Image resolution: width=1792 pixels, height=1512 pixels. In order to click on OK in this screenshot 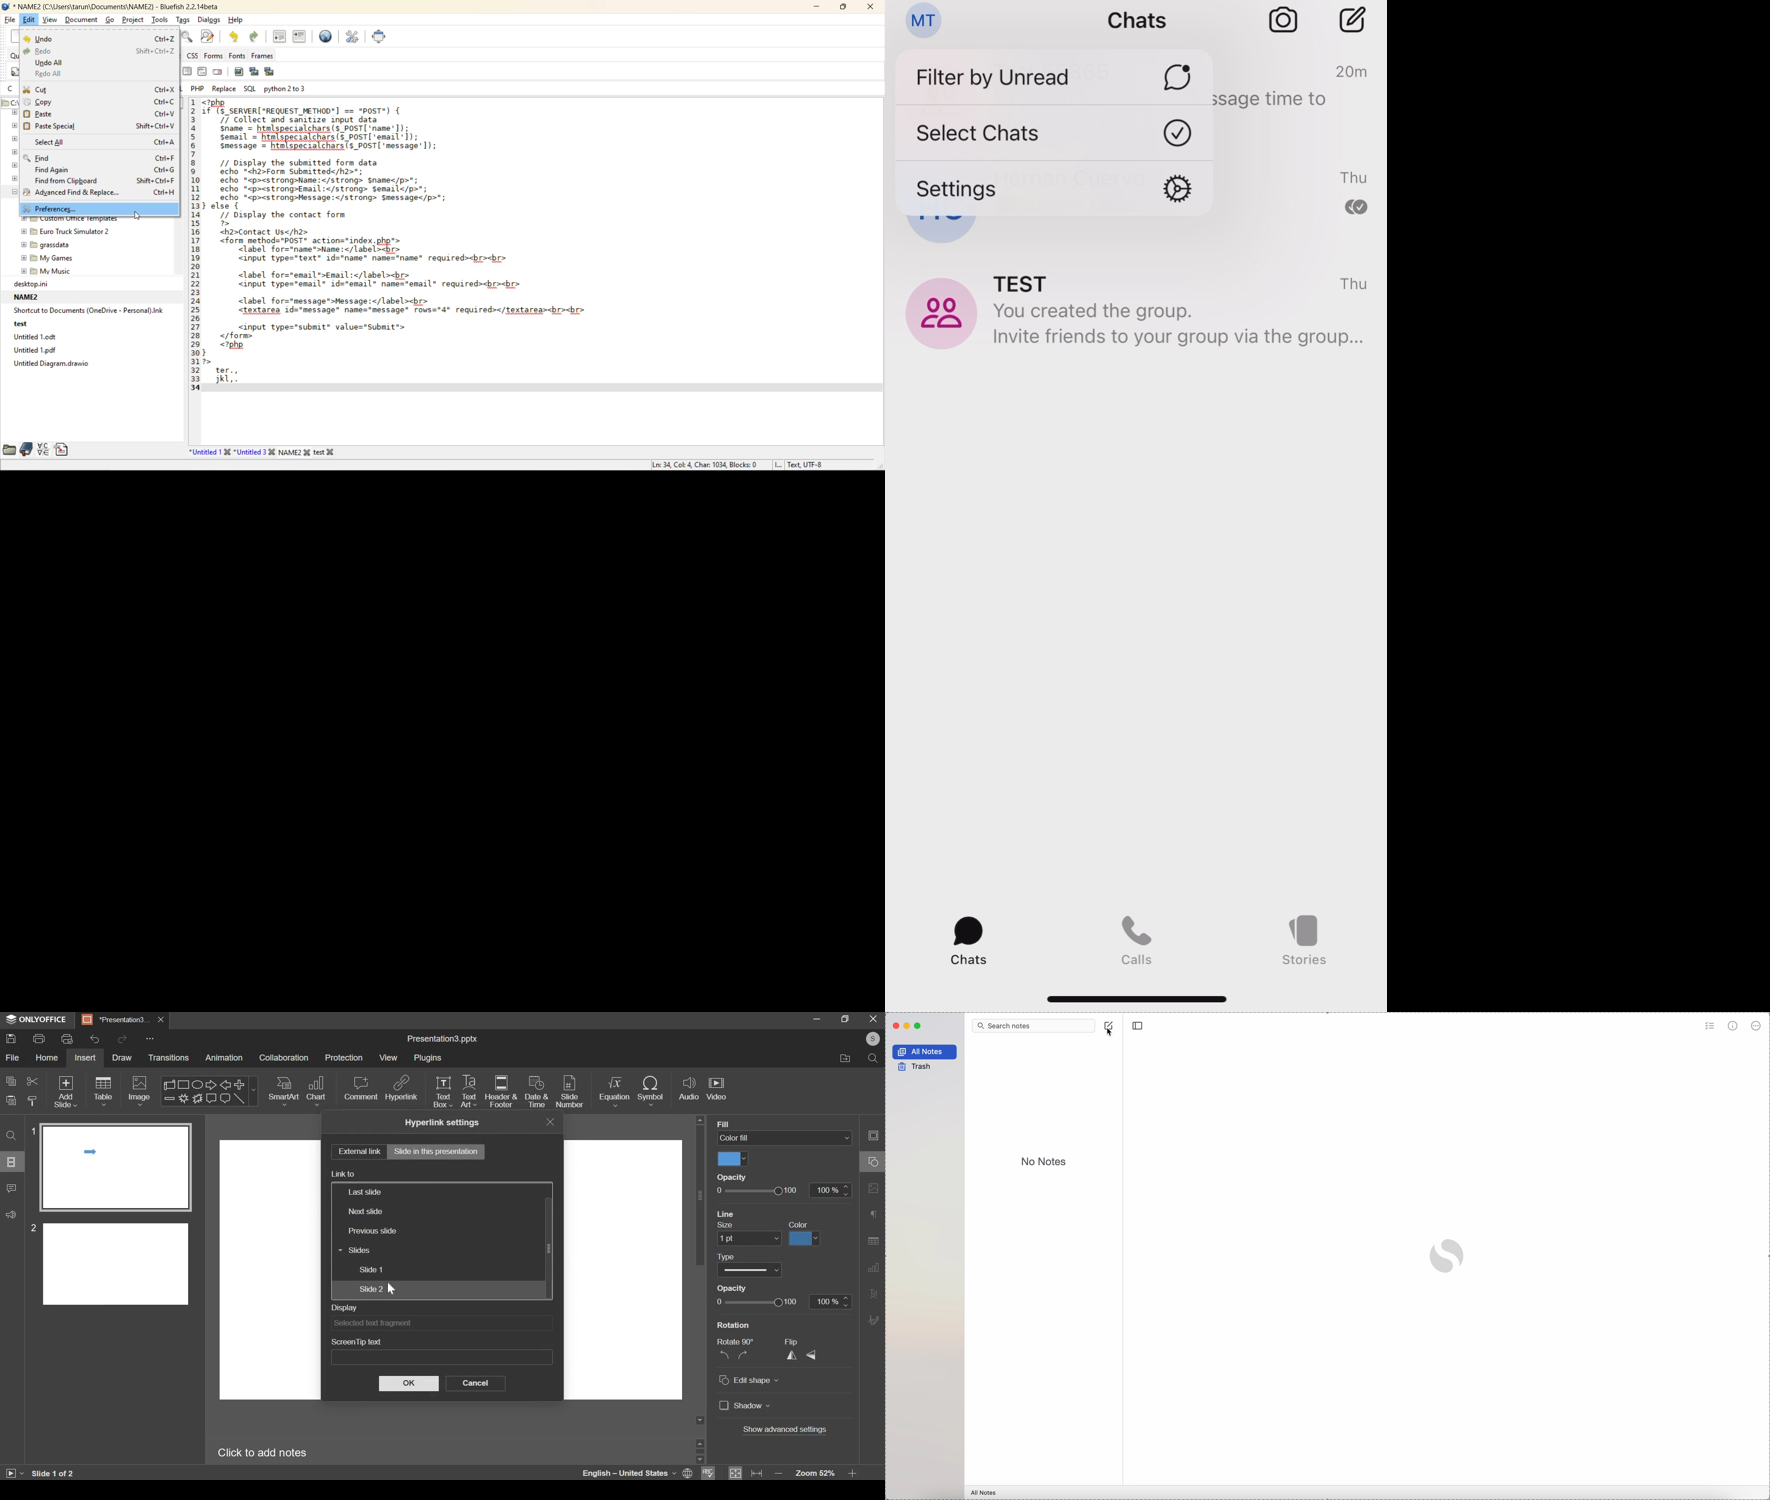, I will do `click(410, 1384)`.